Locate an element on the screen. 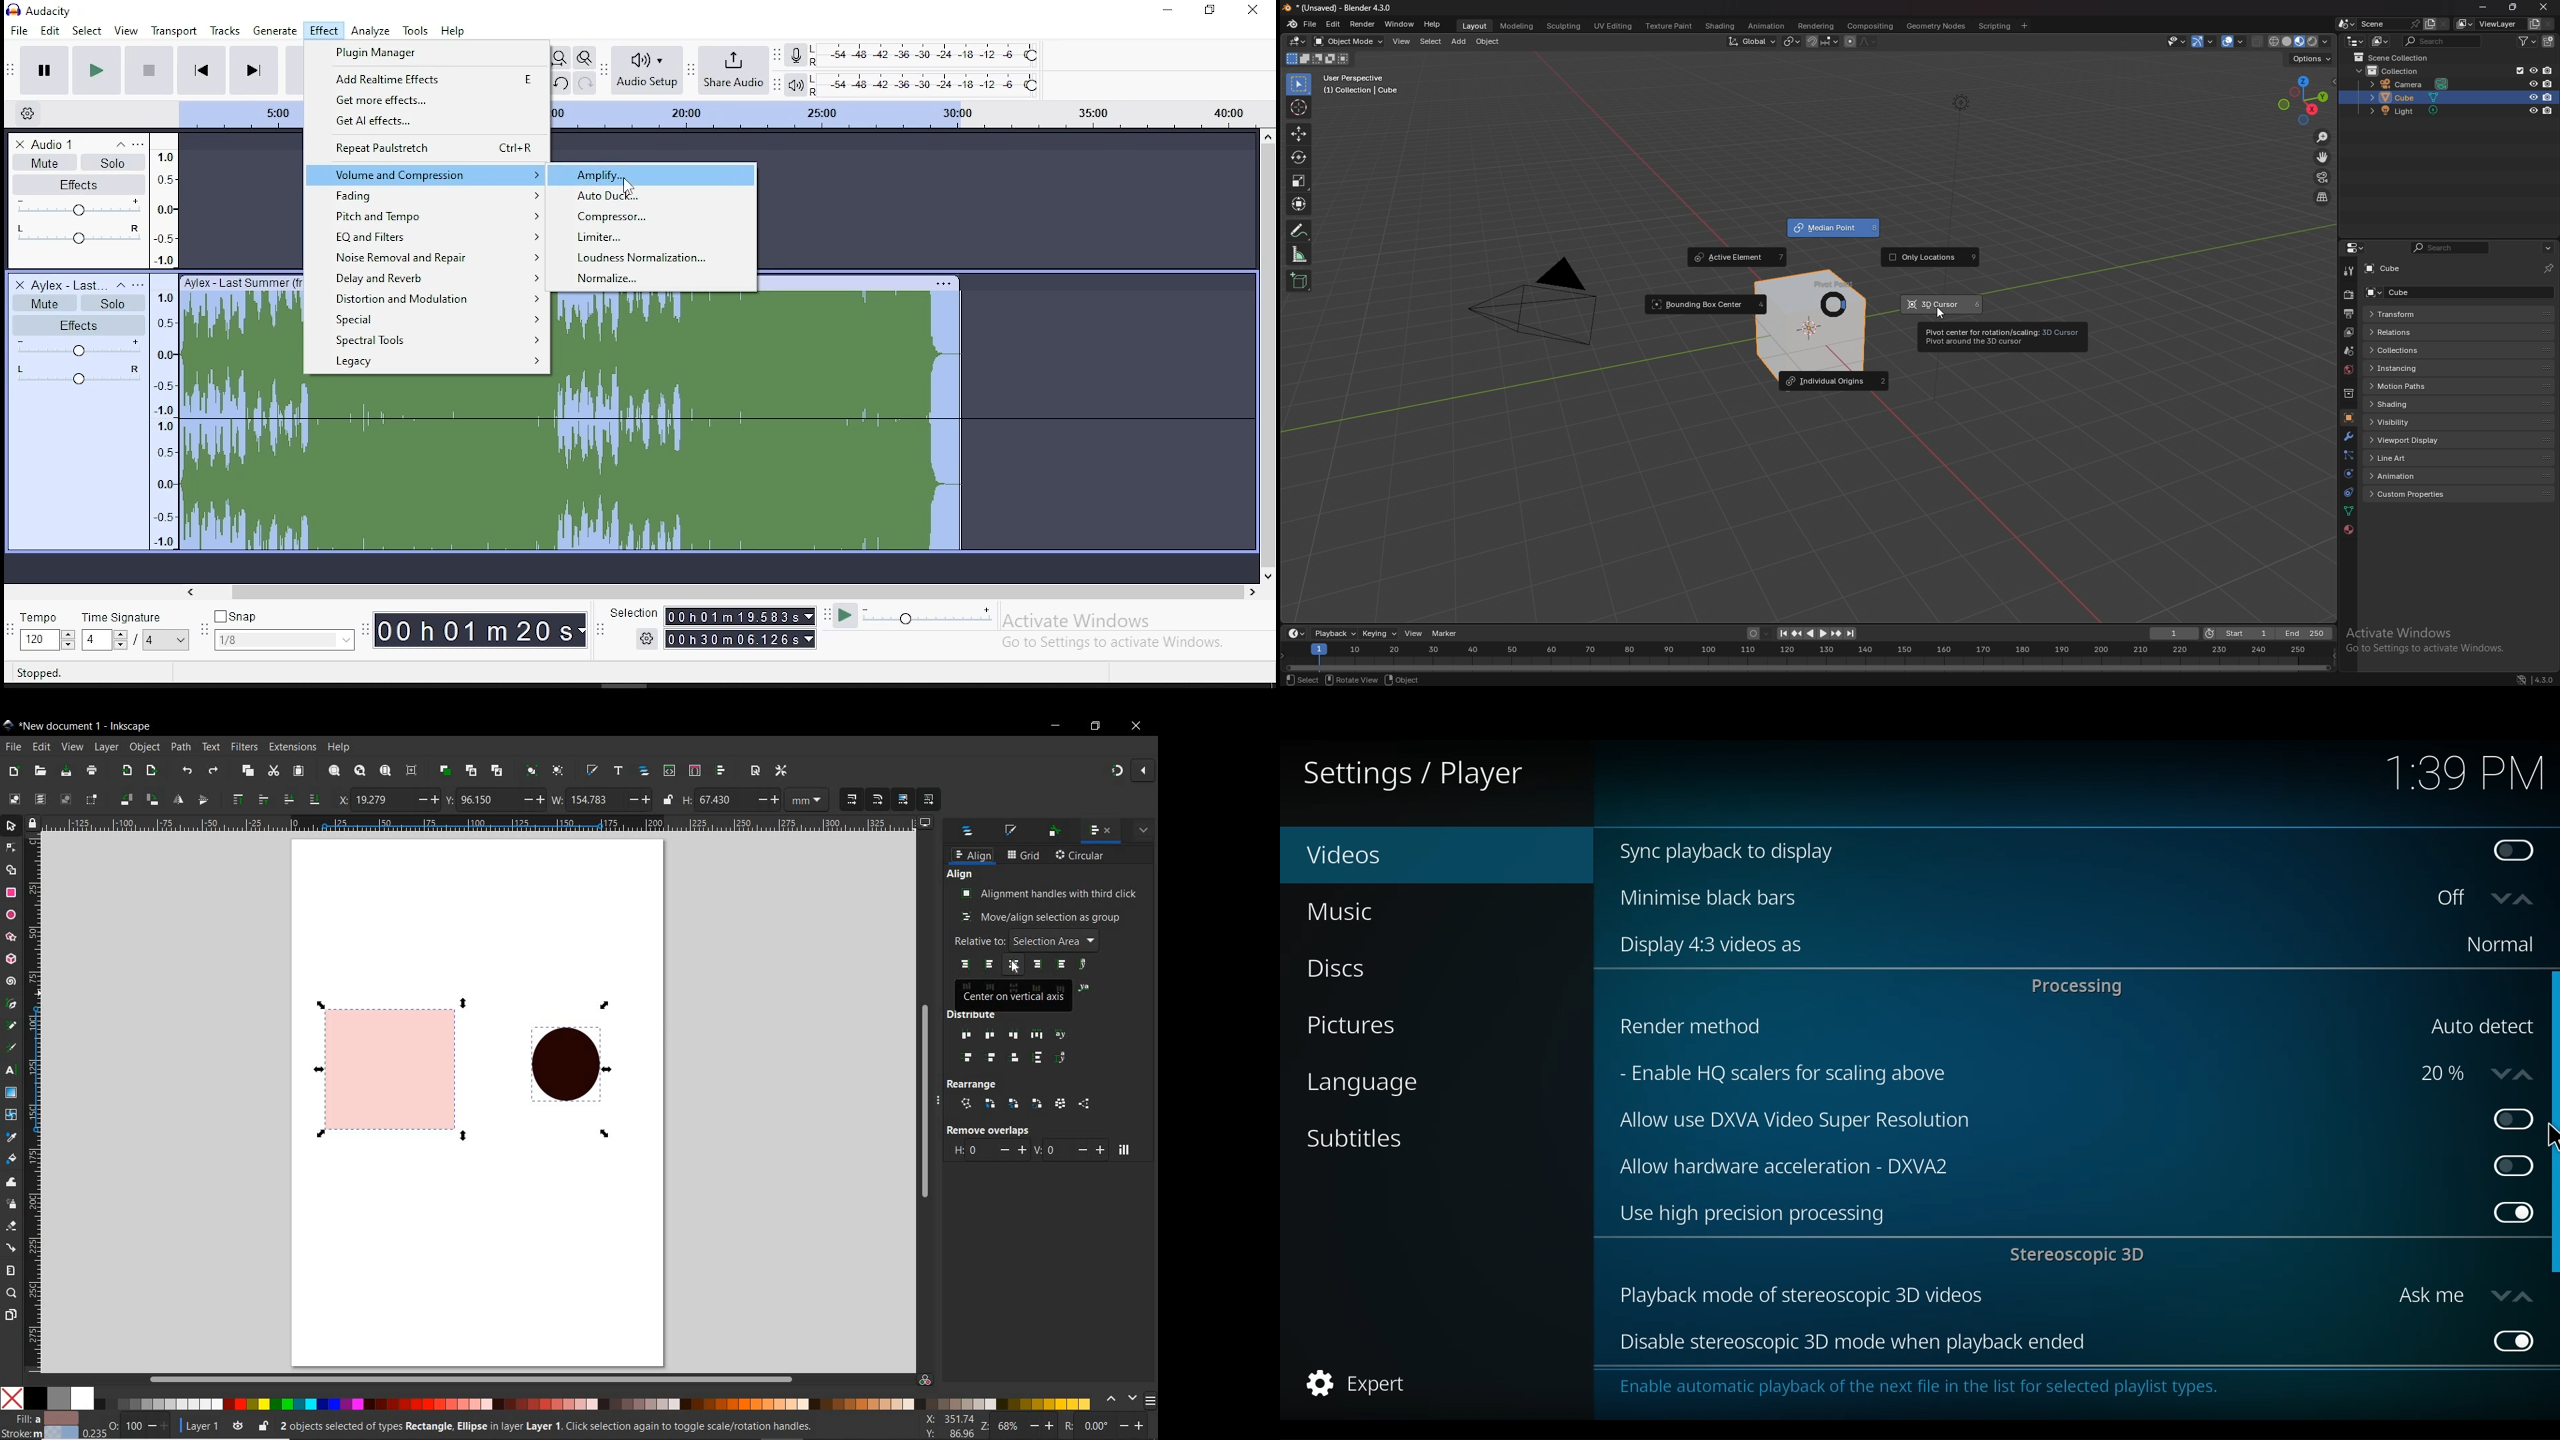  hide is located at coordinates (943, 1102).